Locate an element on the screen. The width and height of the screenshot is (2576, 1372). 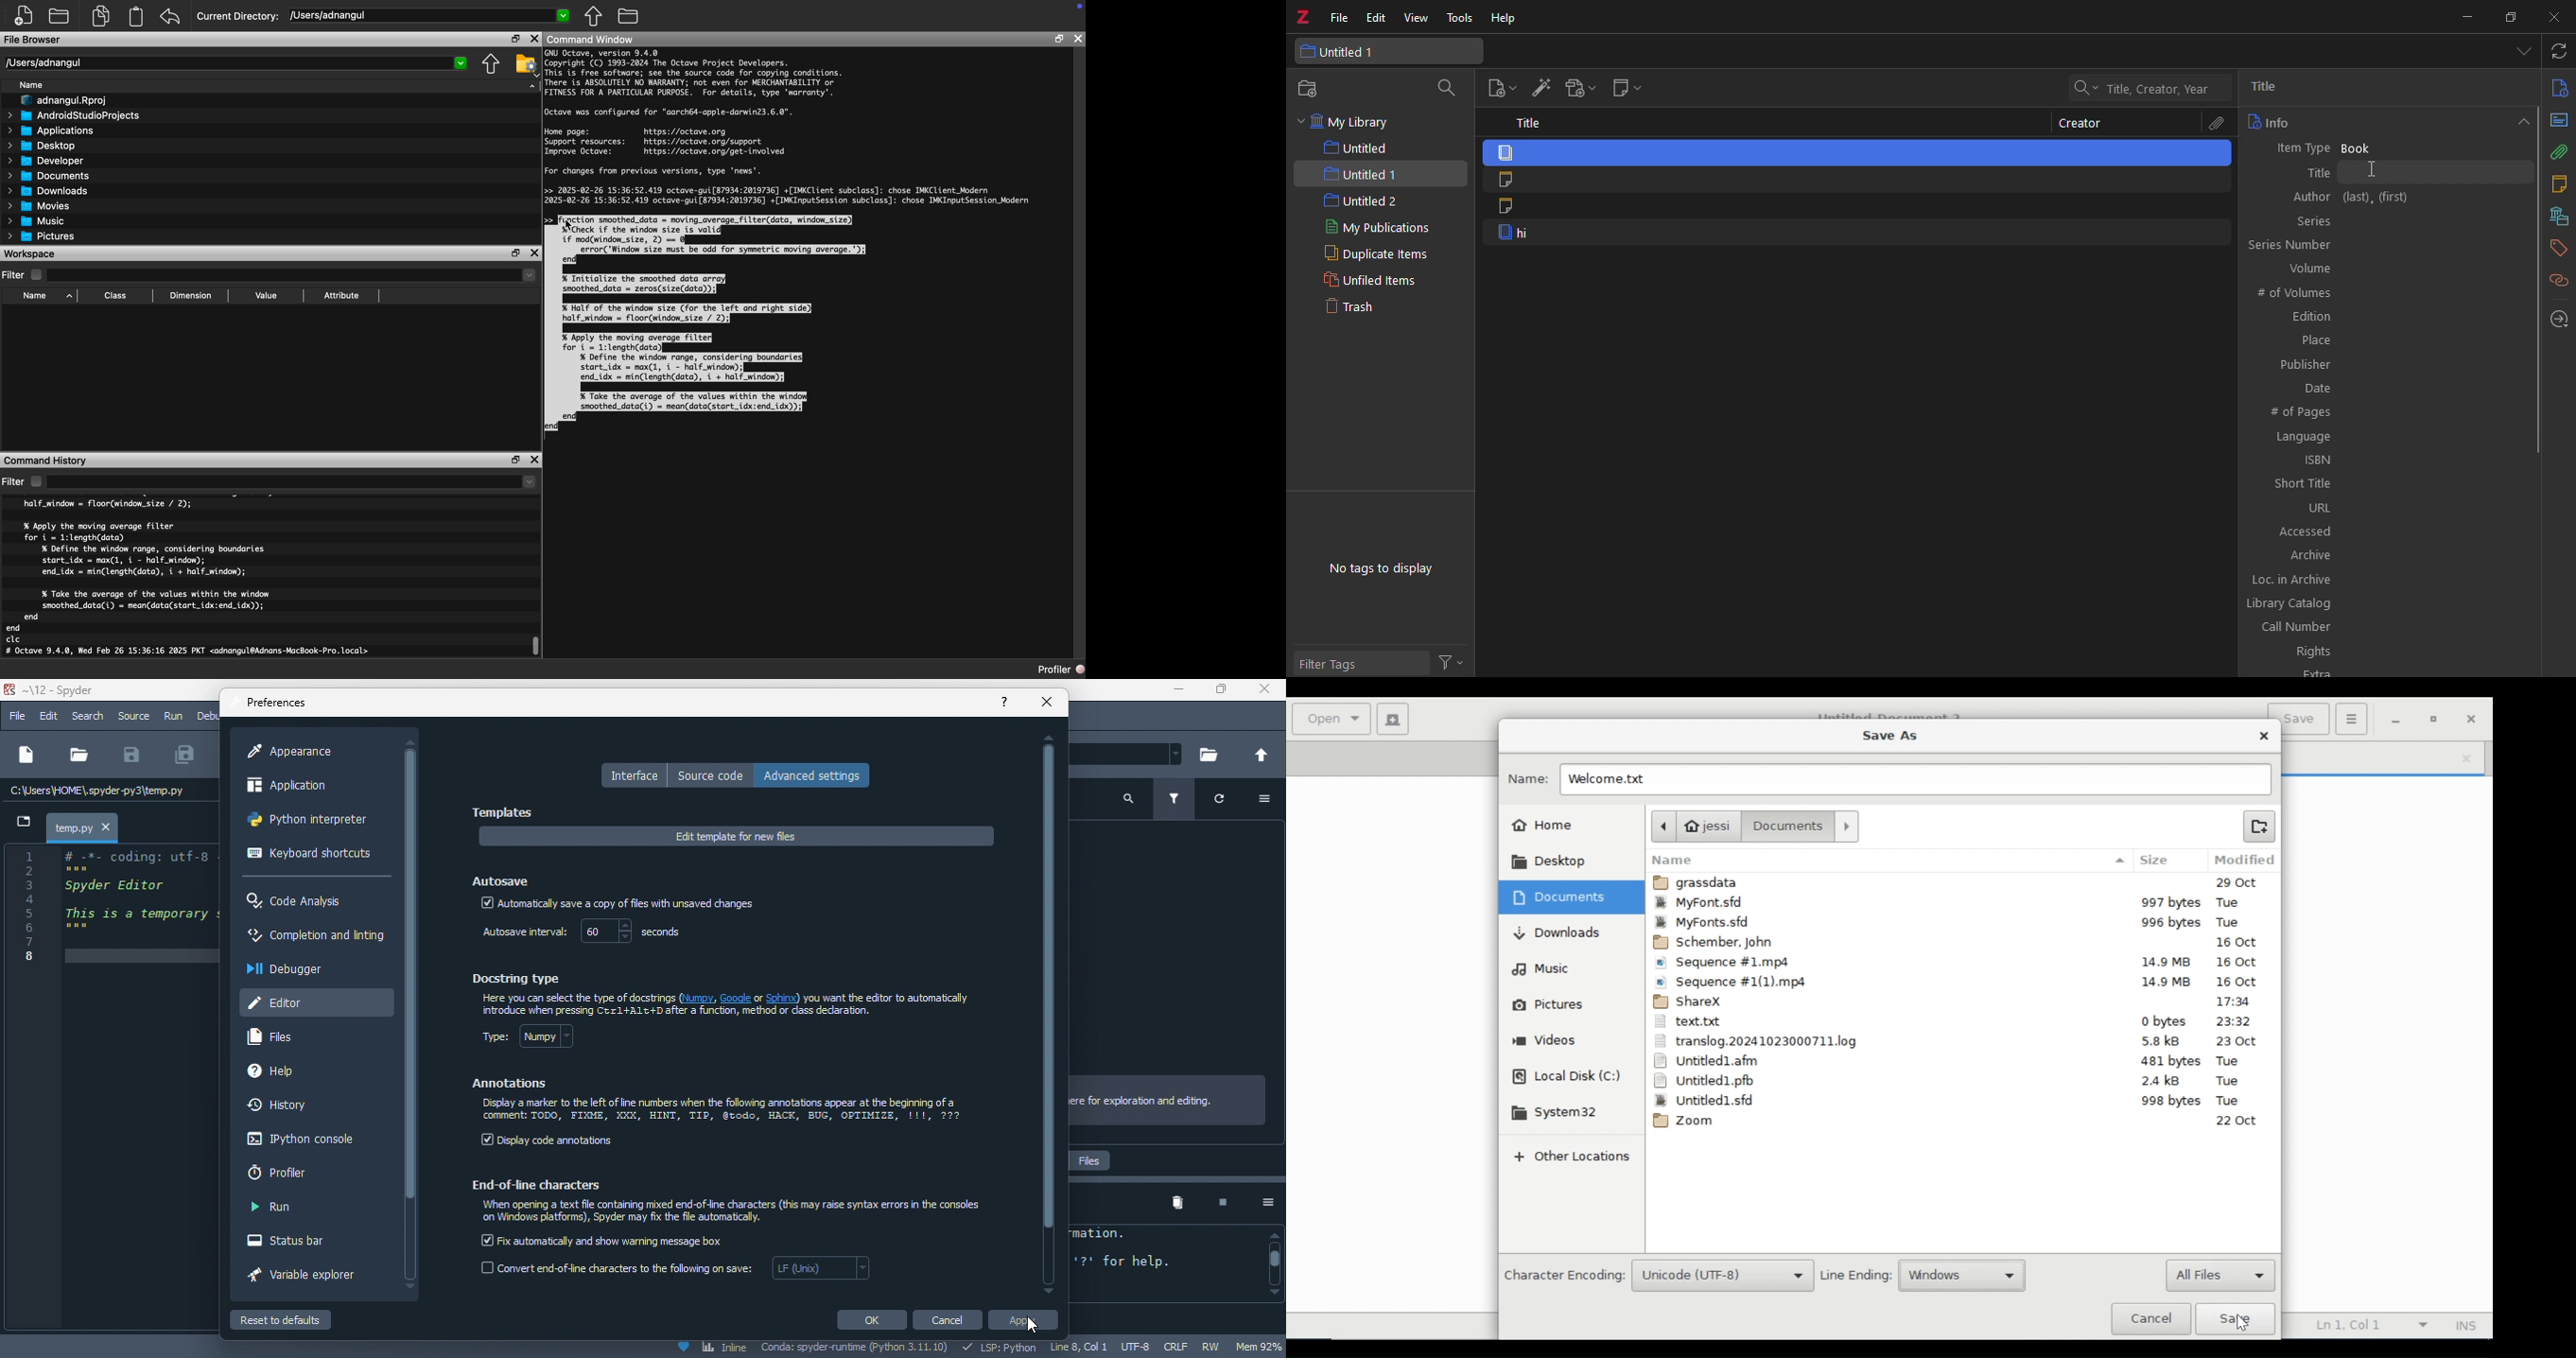
creator is located at coordinates (2080, 124).